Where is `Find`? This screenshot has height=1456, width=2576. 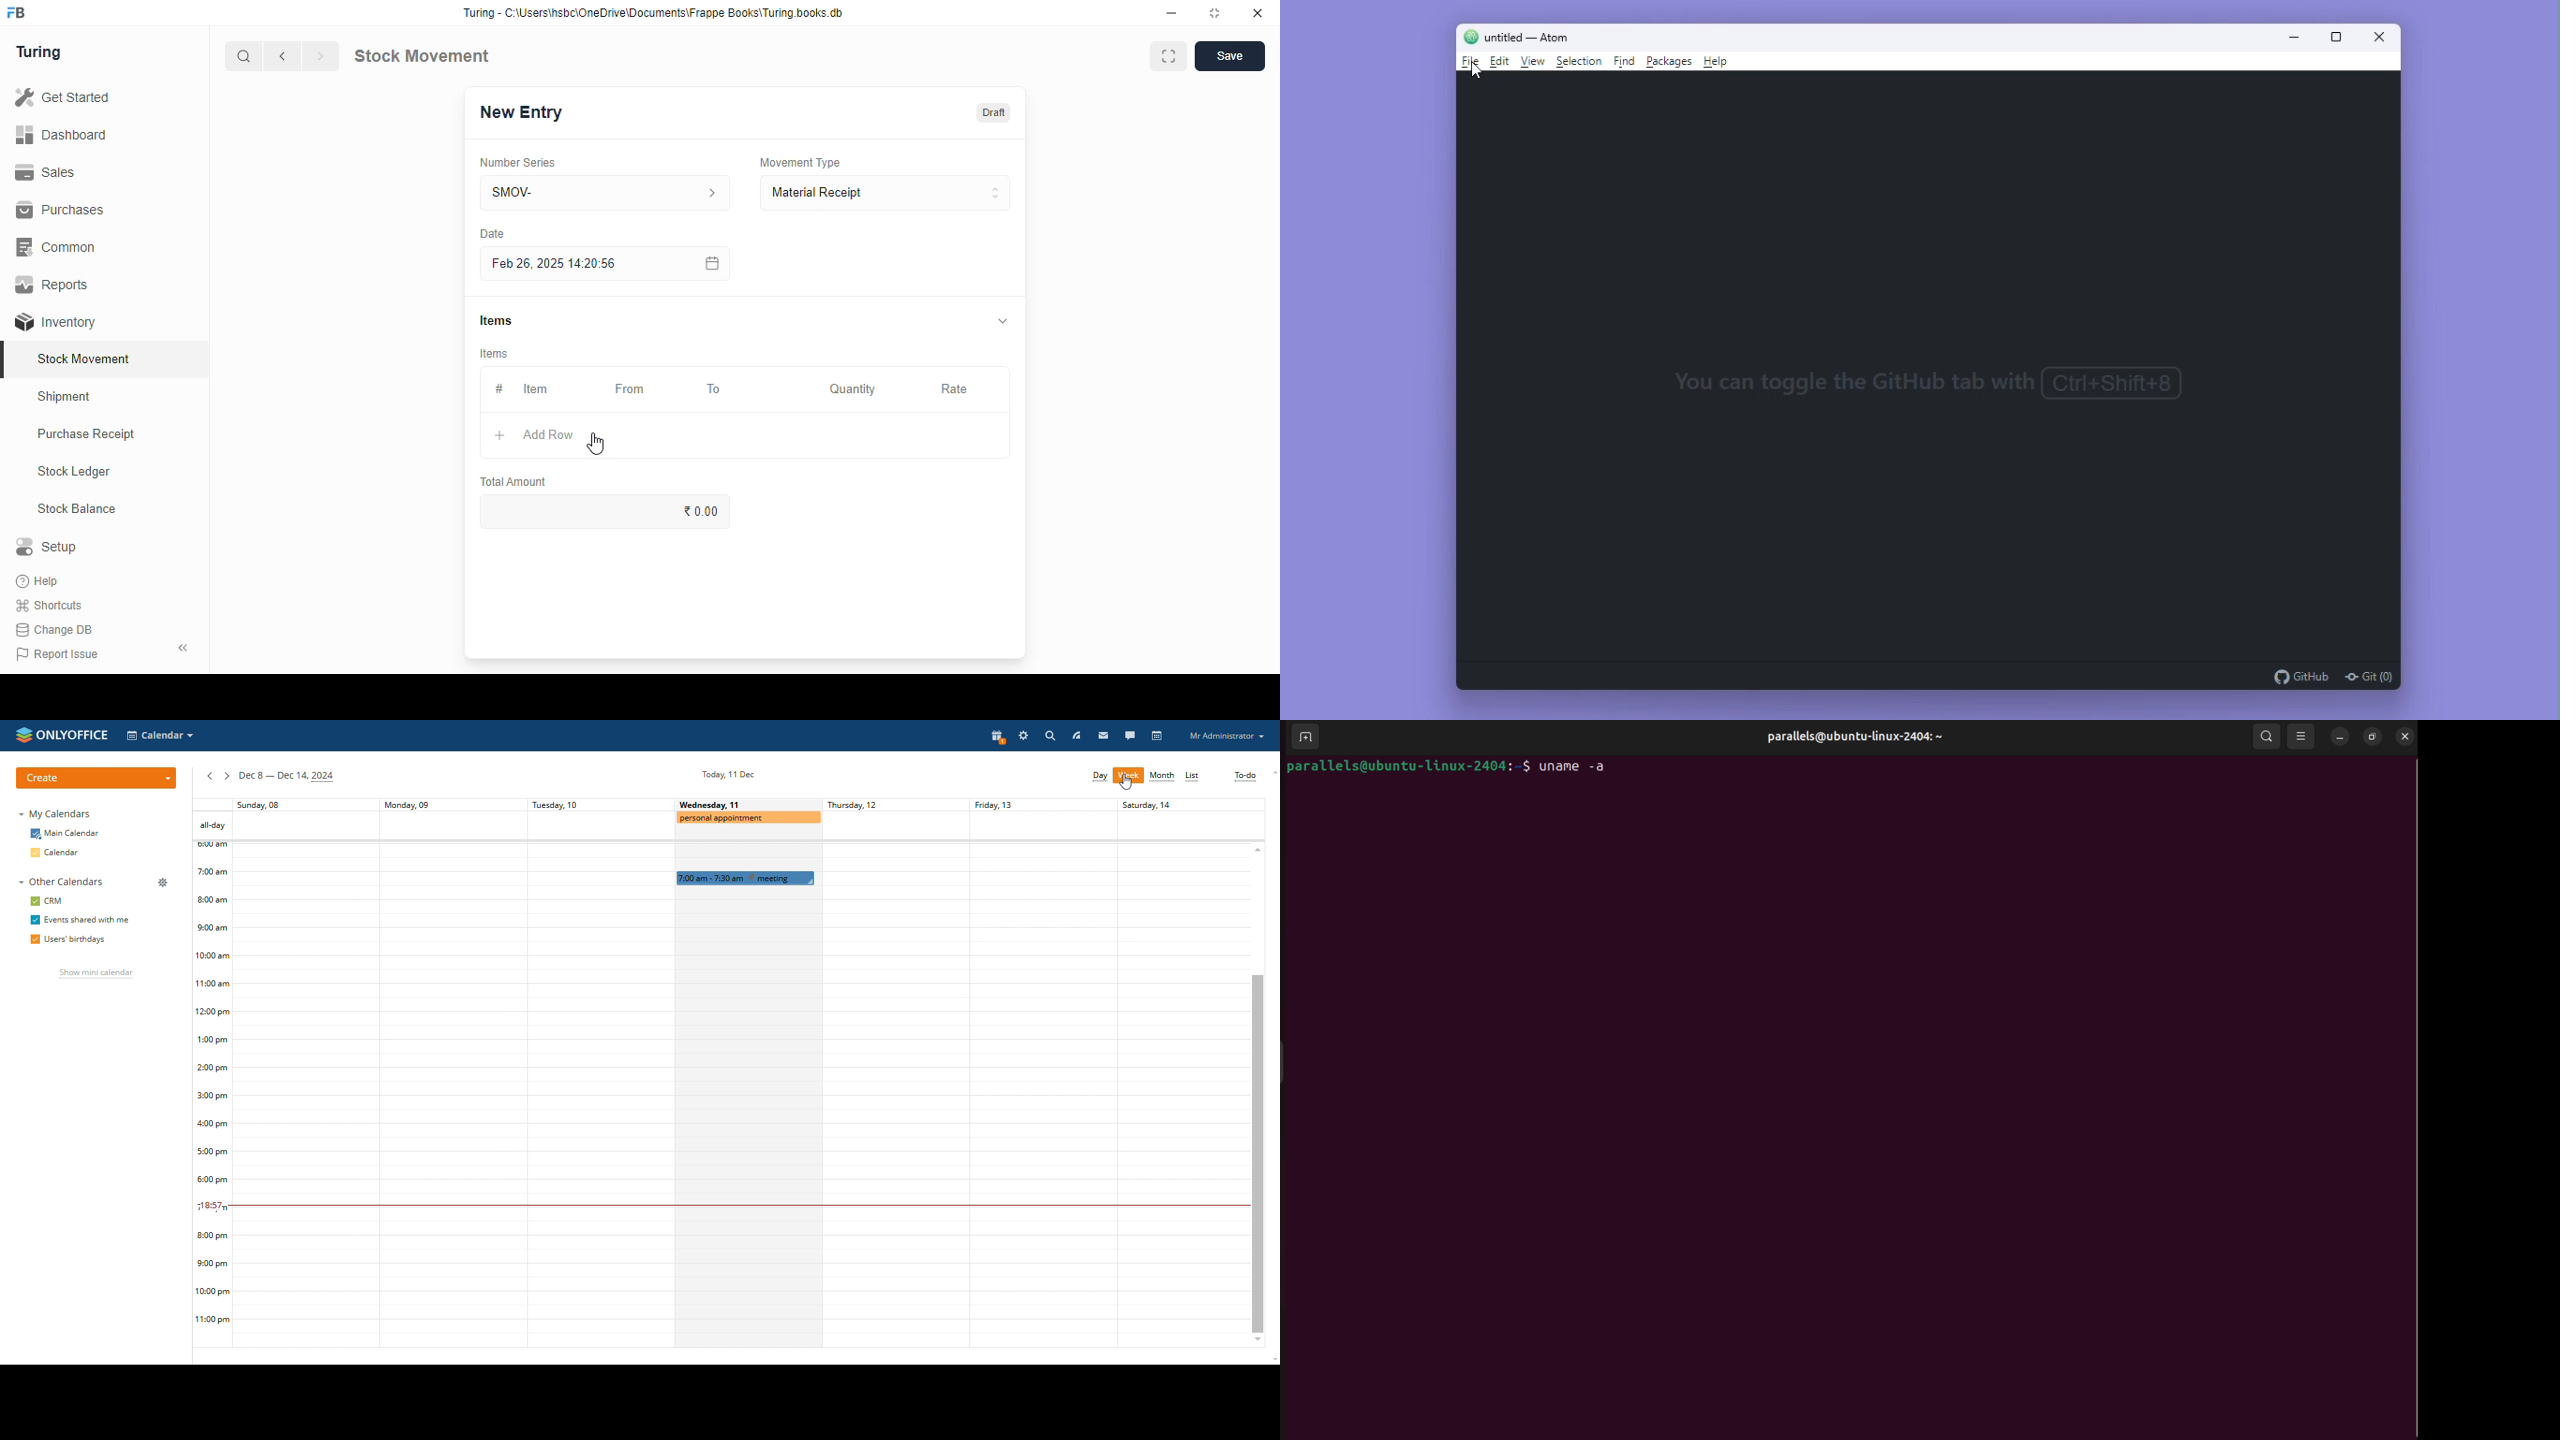
Find is located at coordinates (1624, 63).